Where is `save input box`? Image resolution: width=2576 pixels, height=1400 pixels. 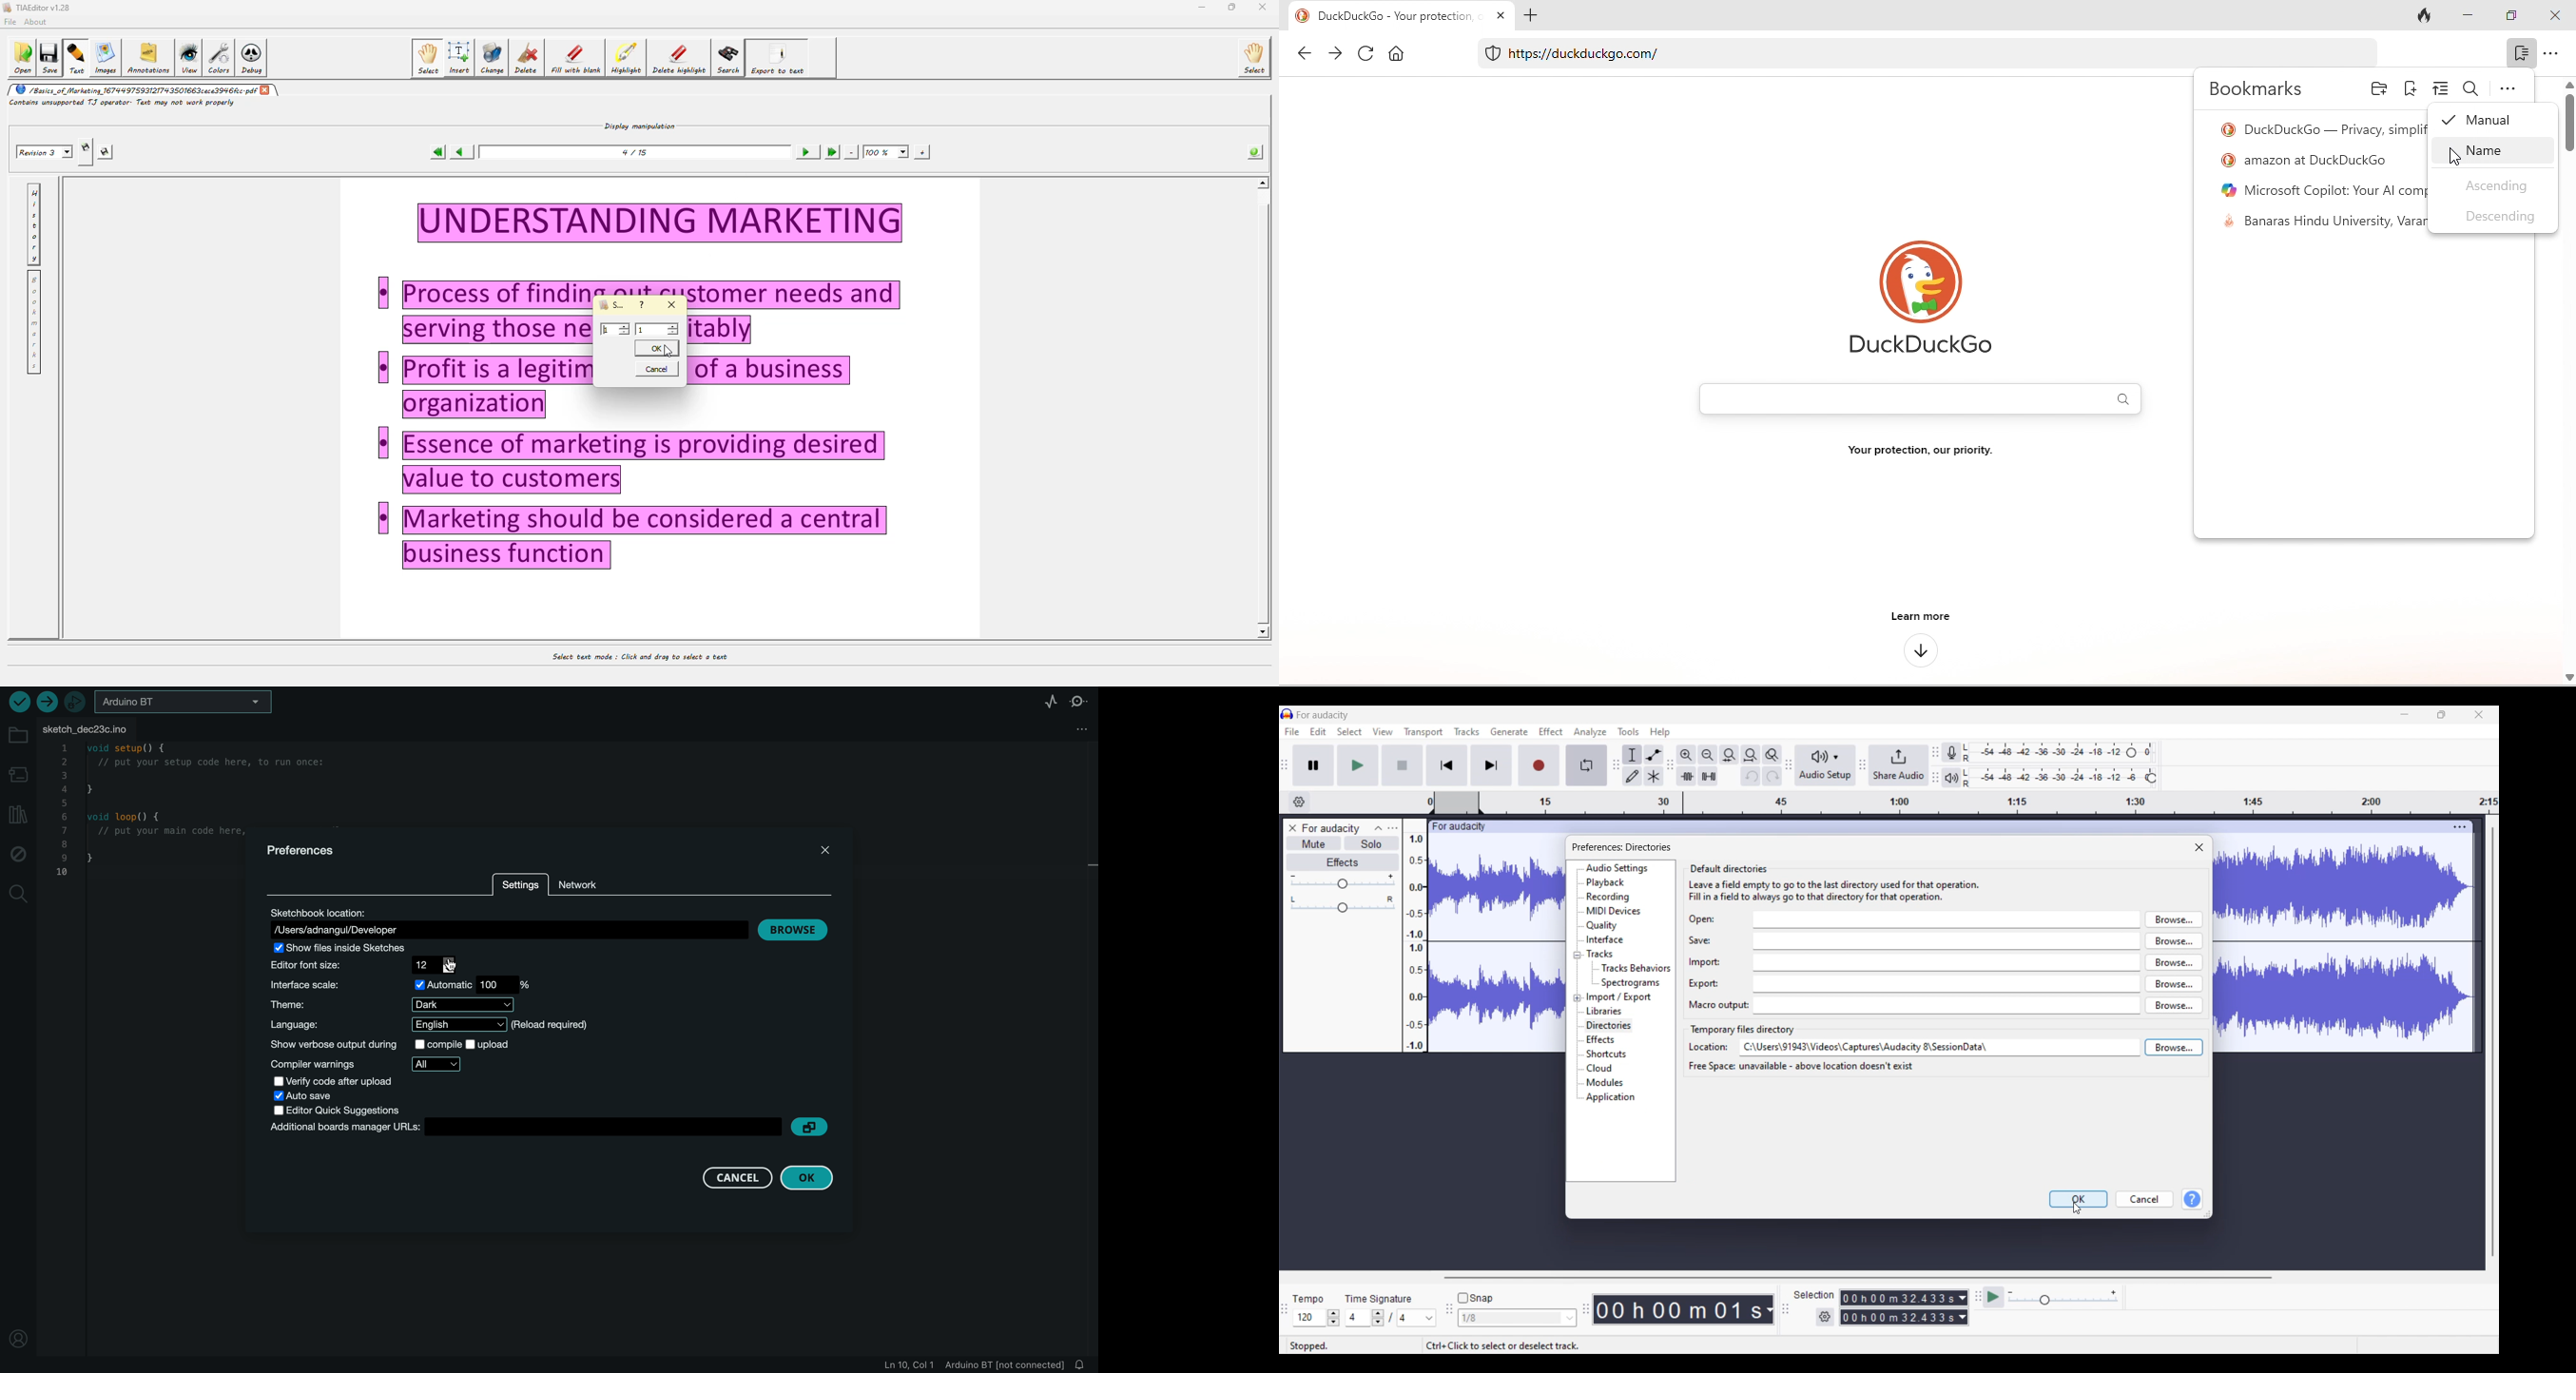 save input box is located at coordinates (1948, 941).